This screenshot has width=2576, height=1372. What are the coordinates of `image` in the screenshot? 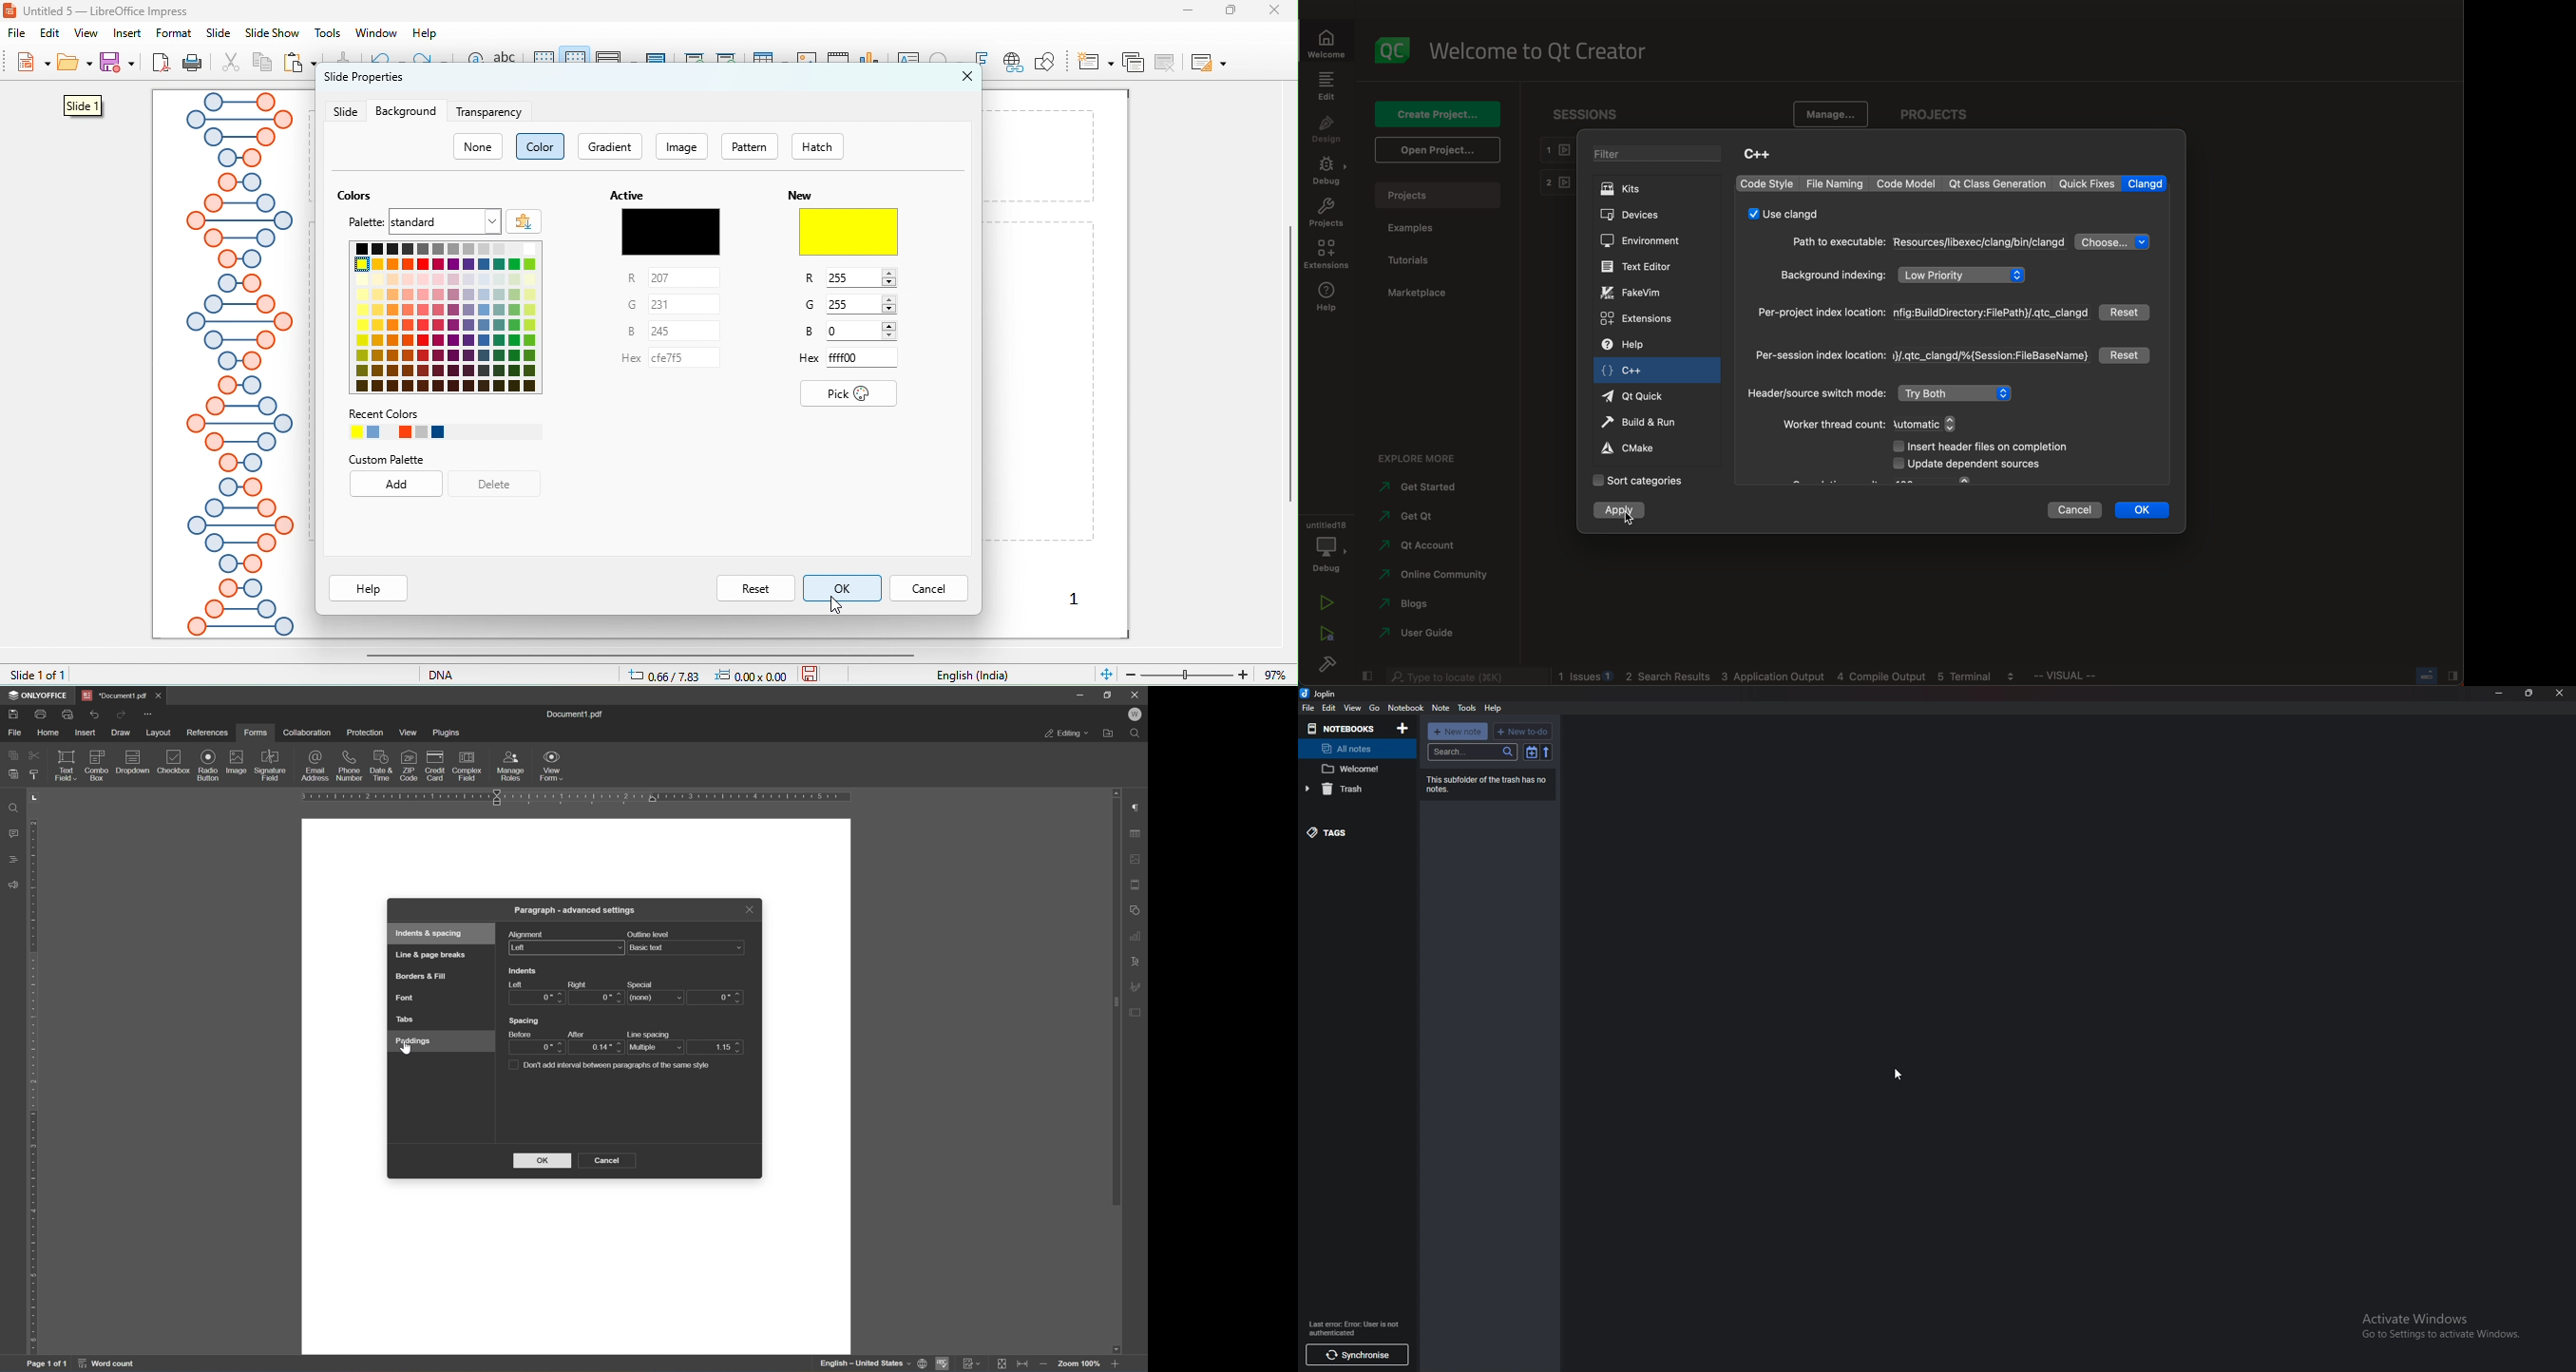 It's located at (237, 762).